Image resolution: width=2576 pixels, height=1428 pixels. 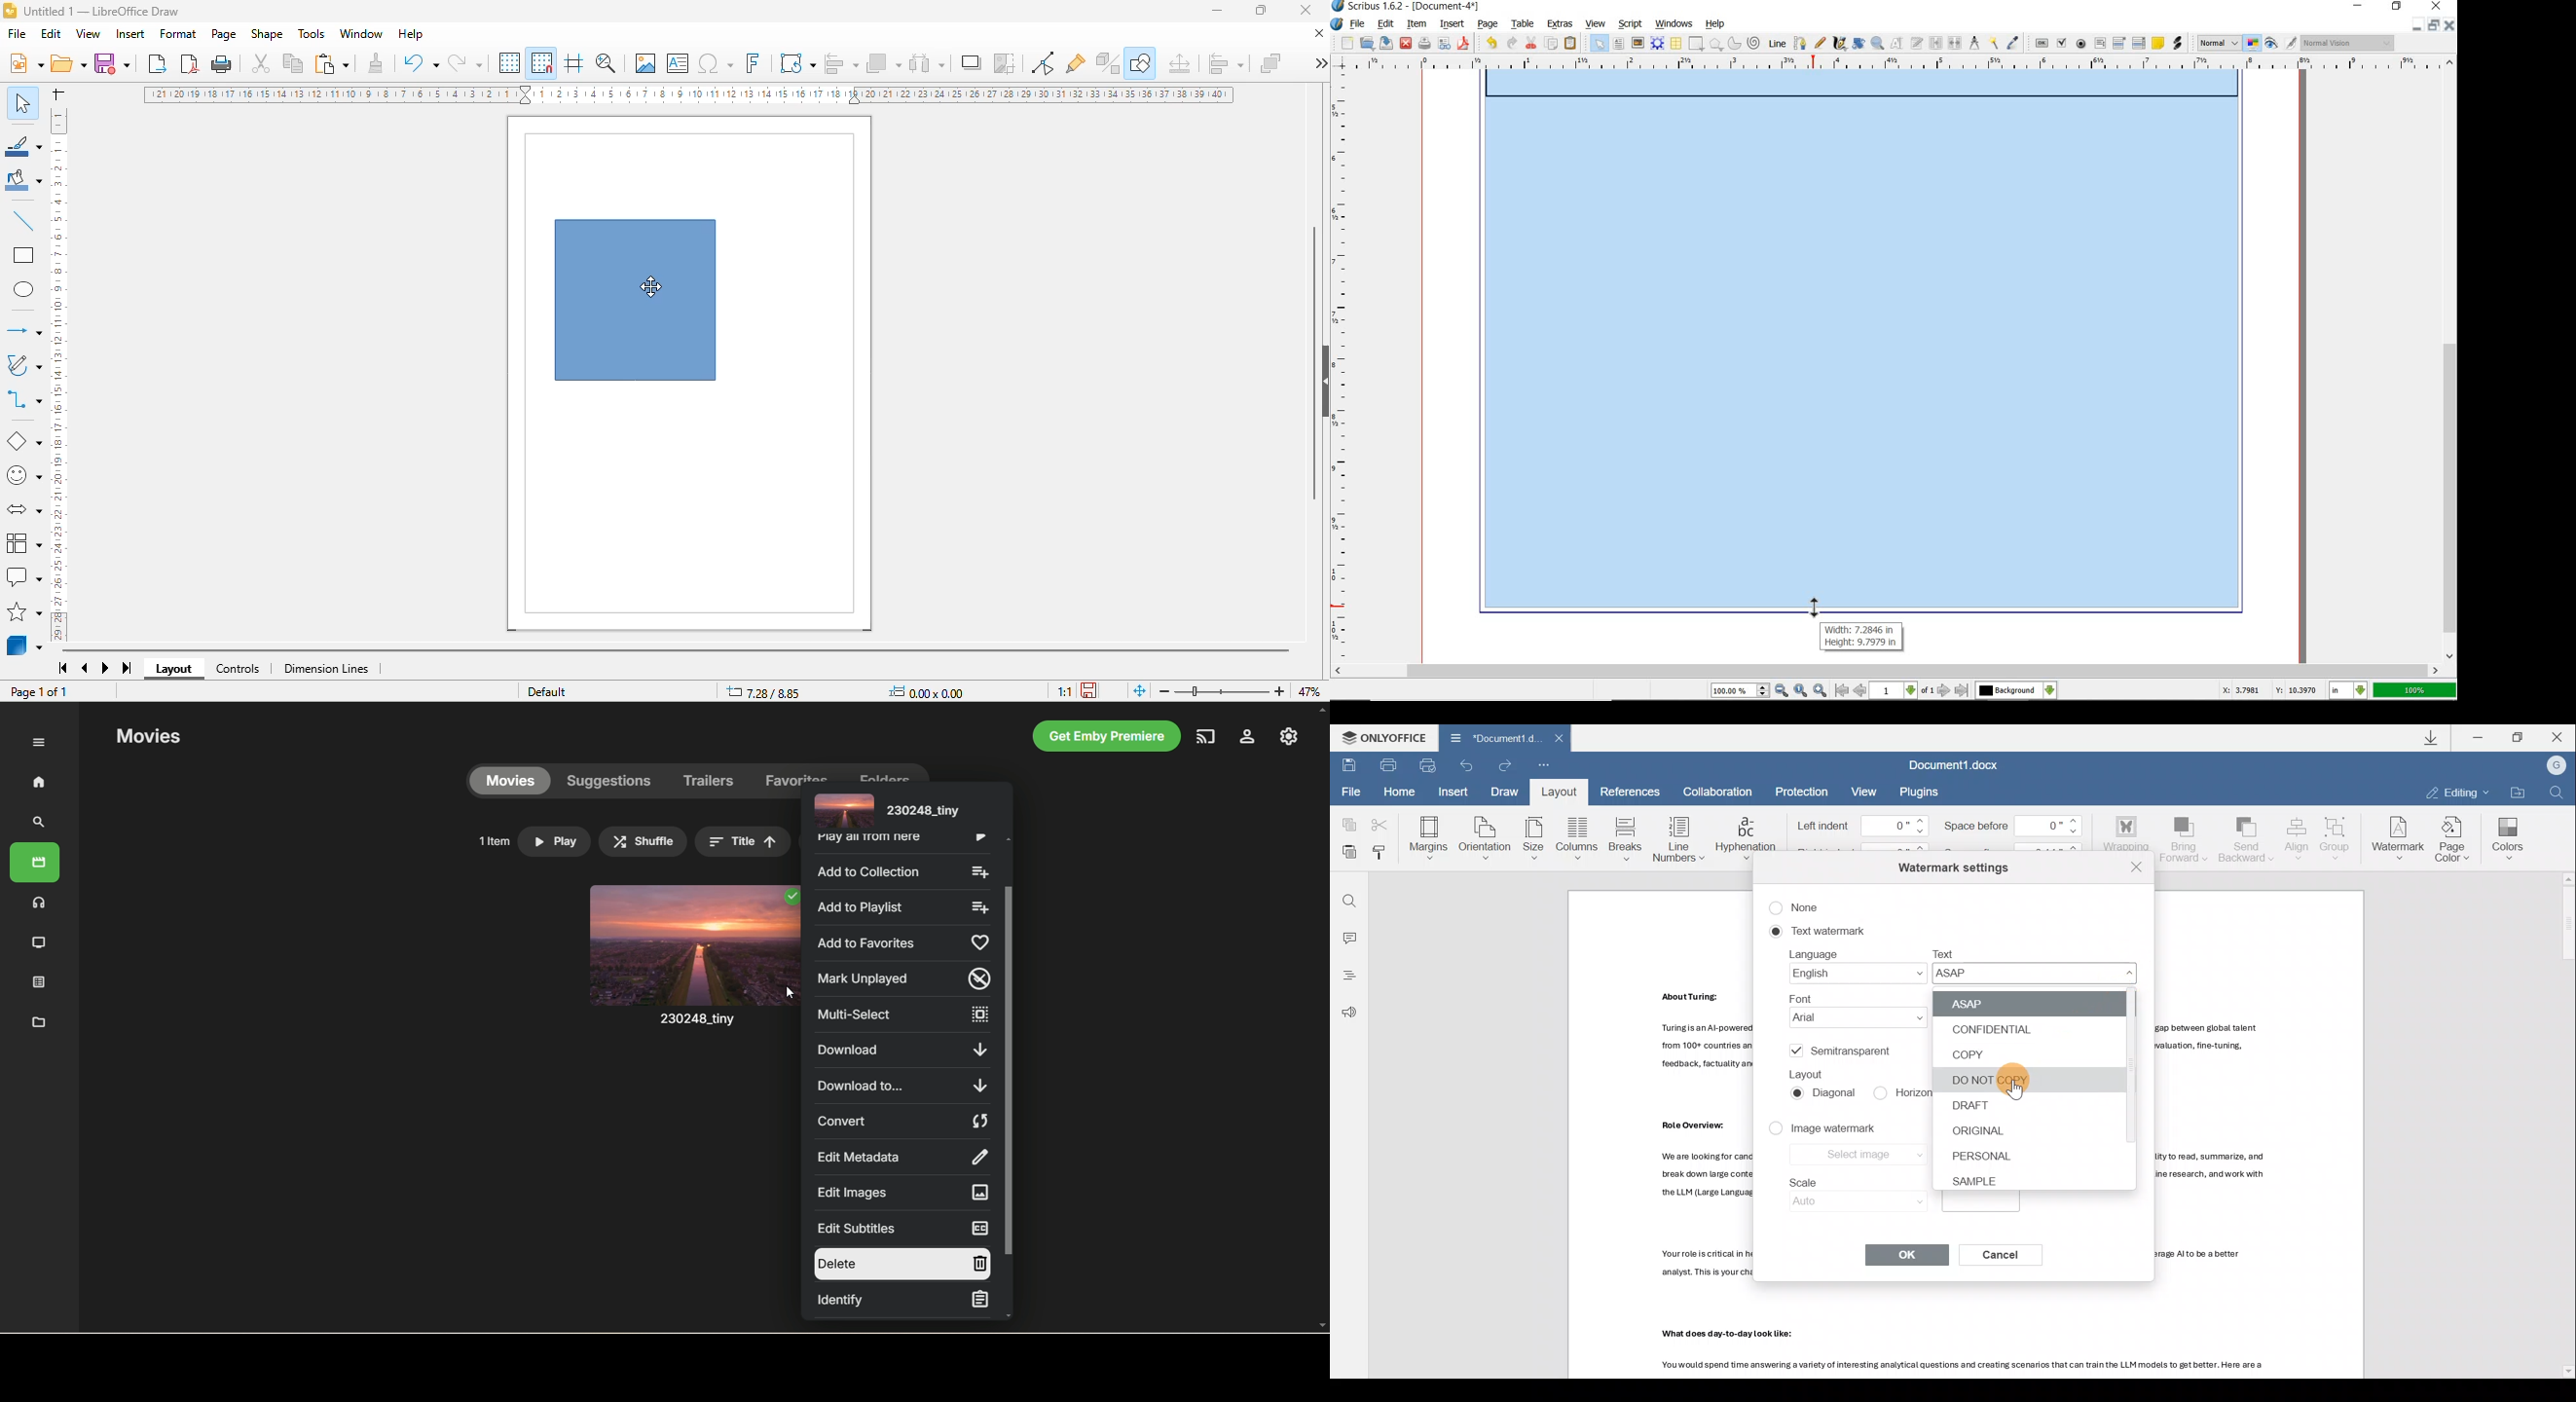 I want to click on Undo, so click(x=1469, y=765).